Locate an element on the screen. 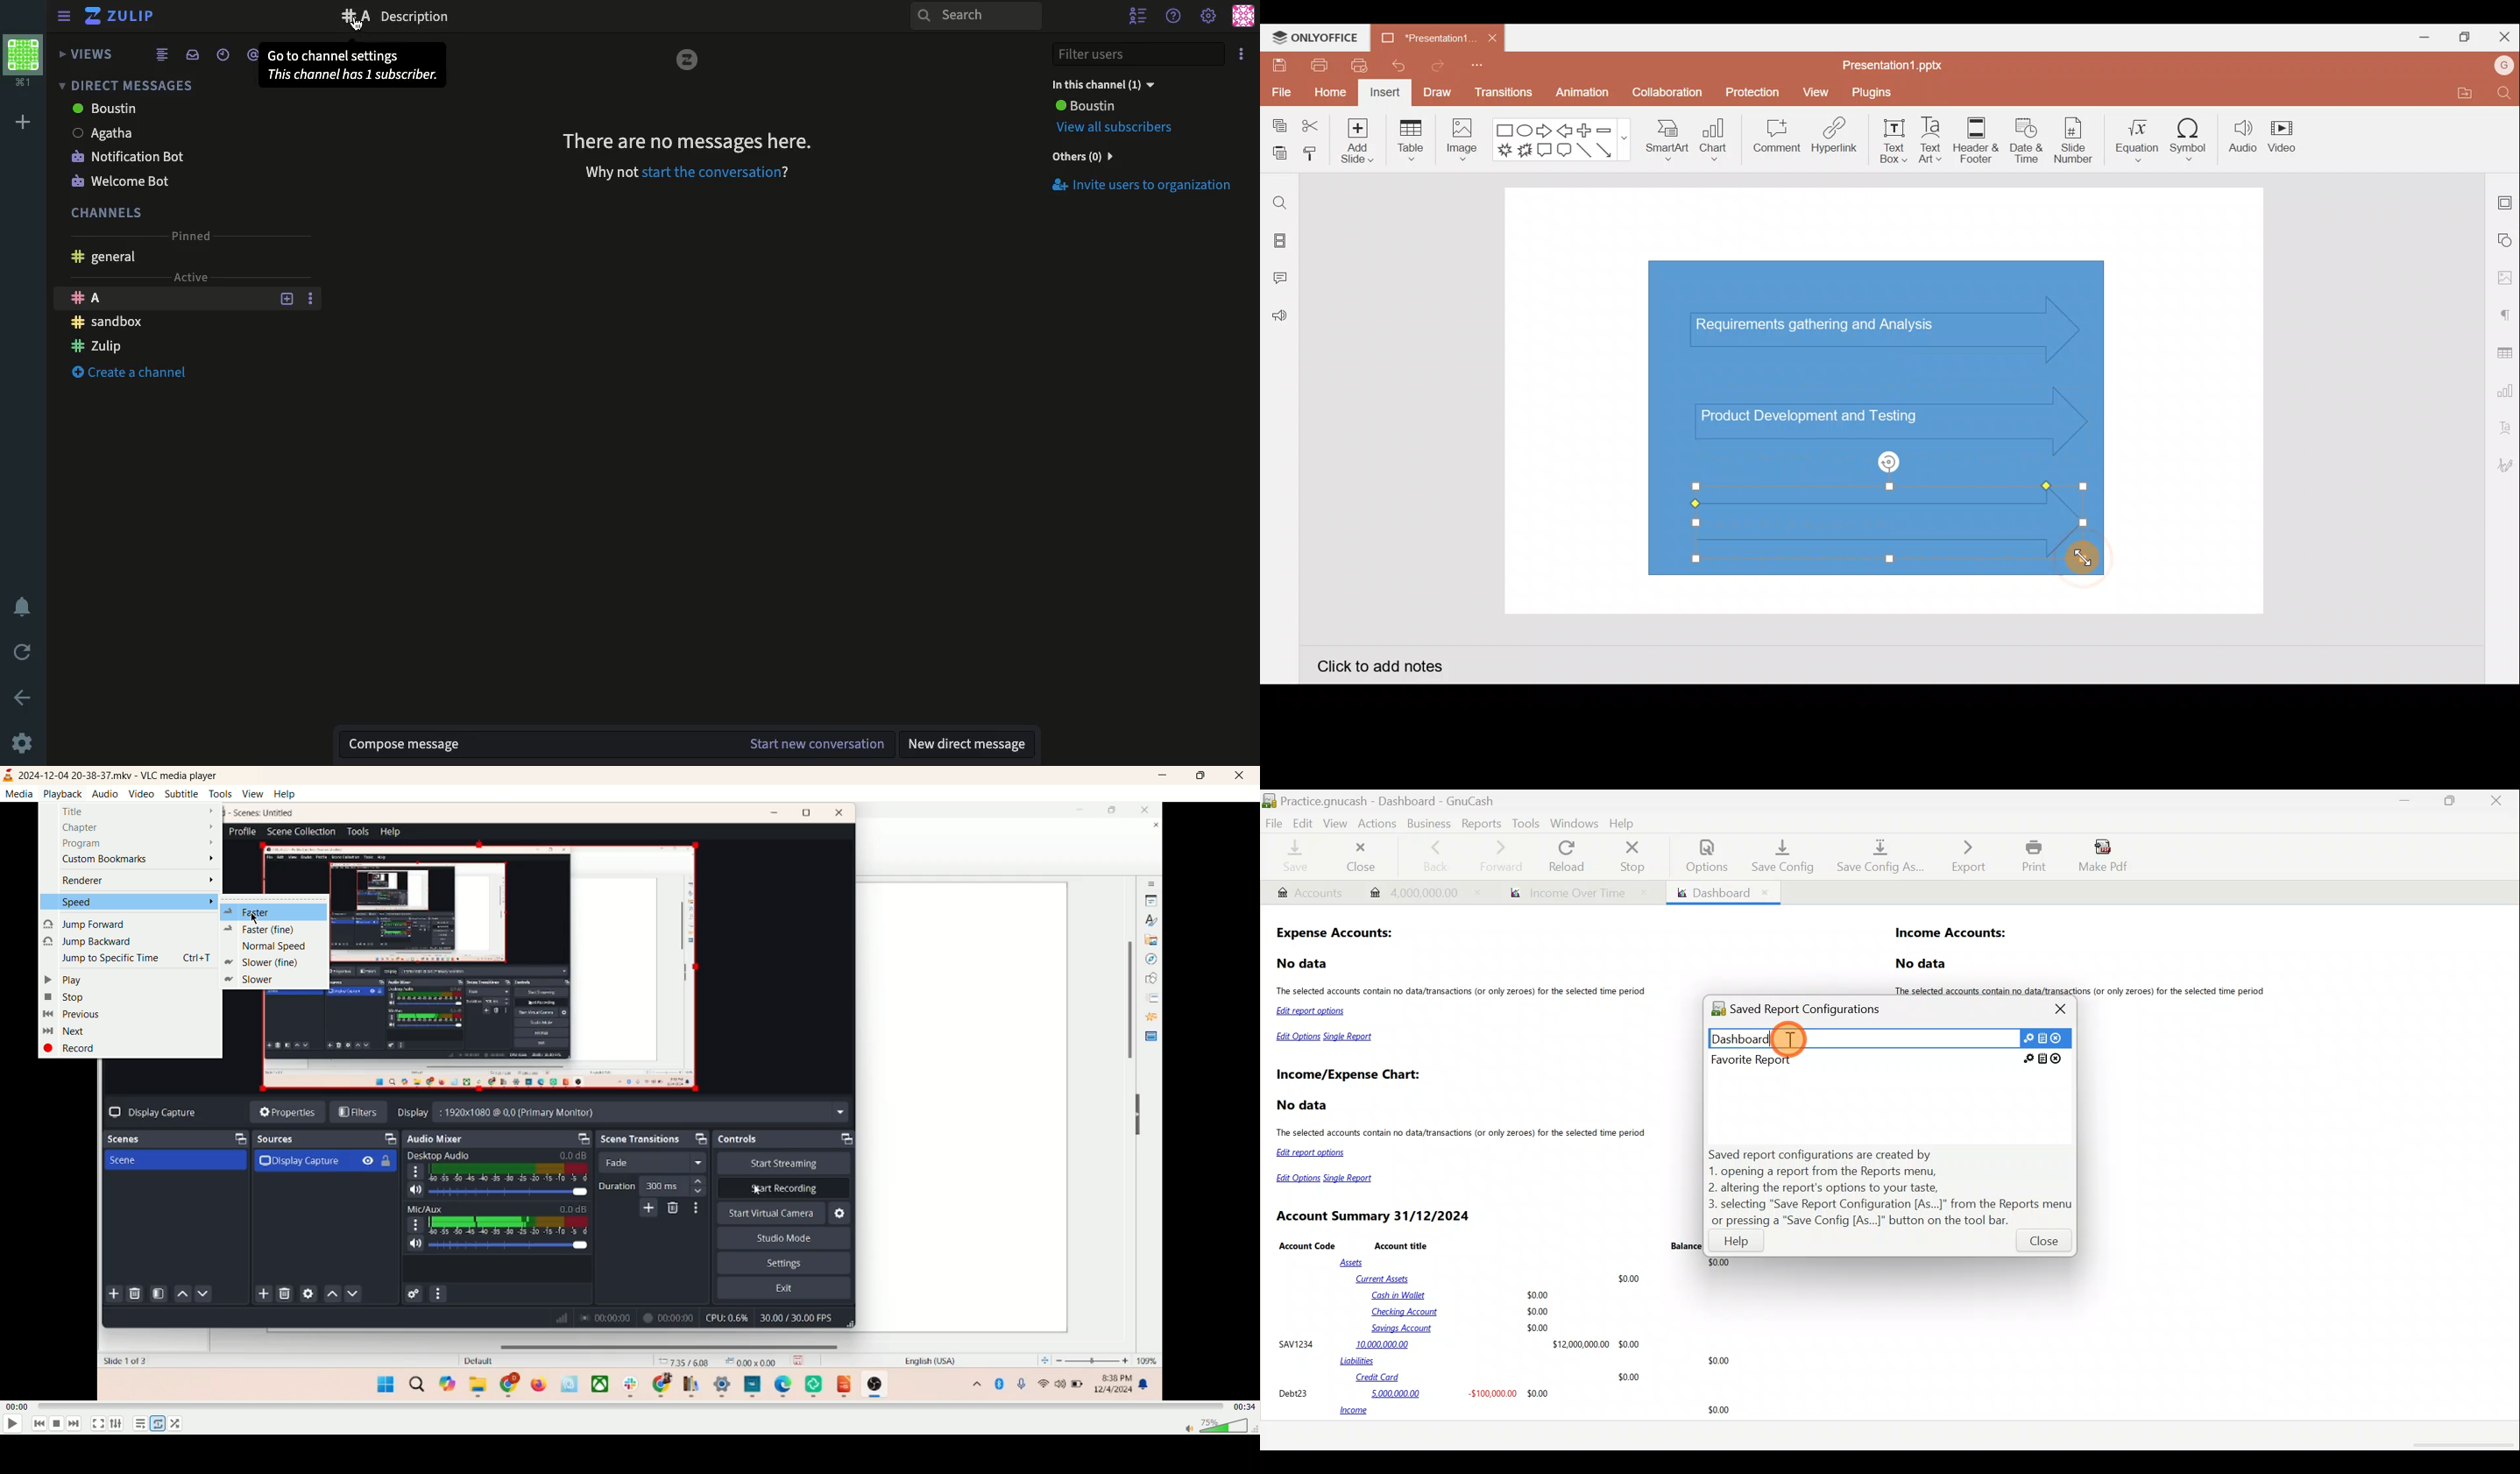 This screenshot has width=2520, height=1484. jump forward is located at coordinates (86, 922).